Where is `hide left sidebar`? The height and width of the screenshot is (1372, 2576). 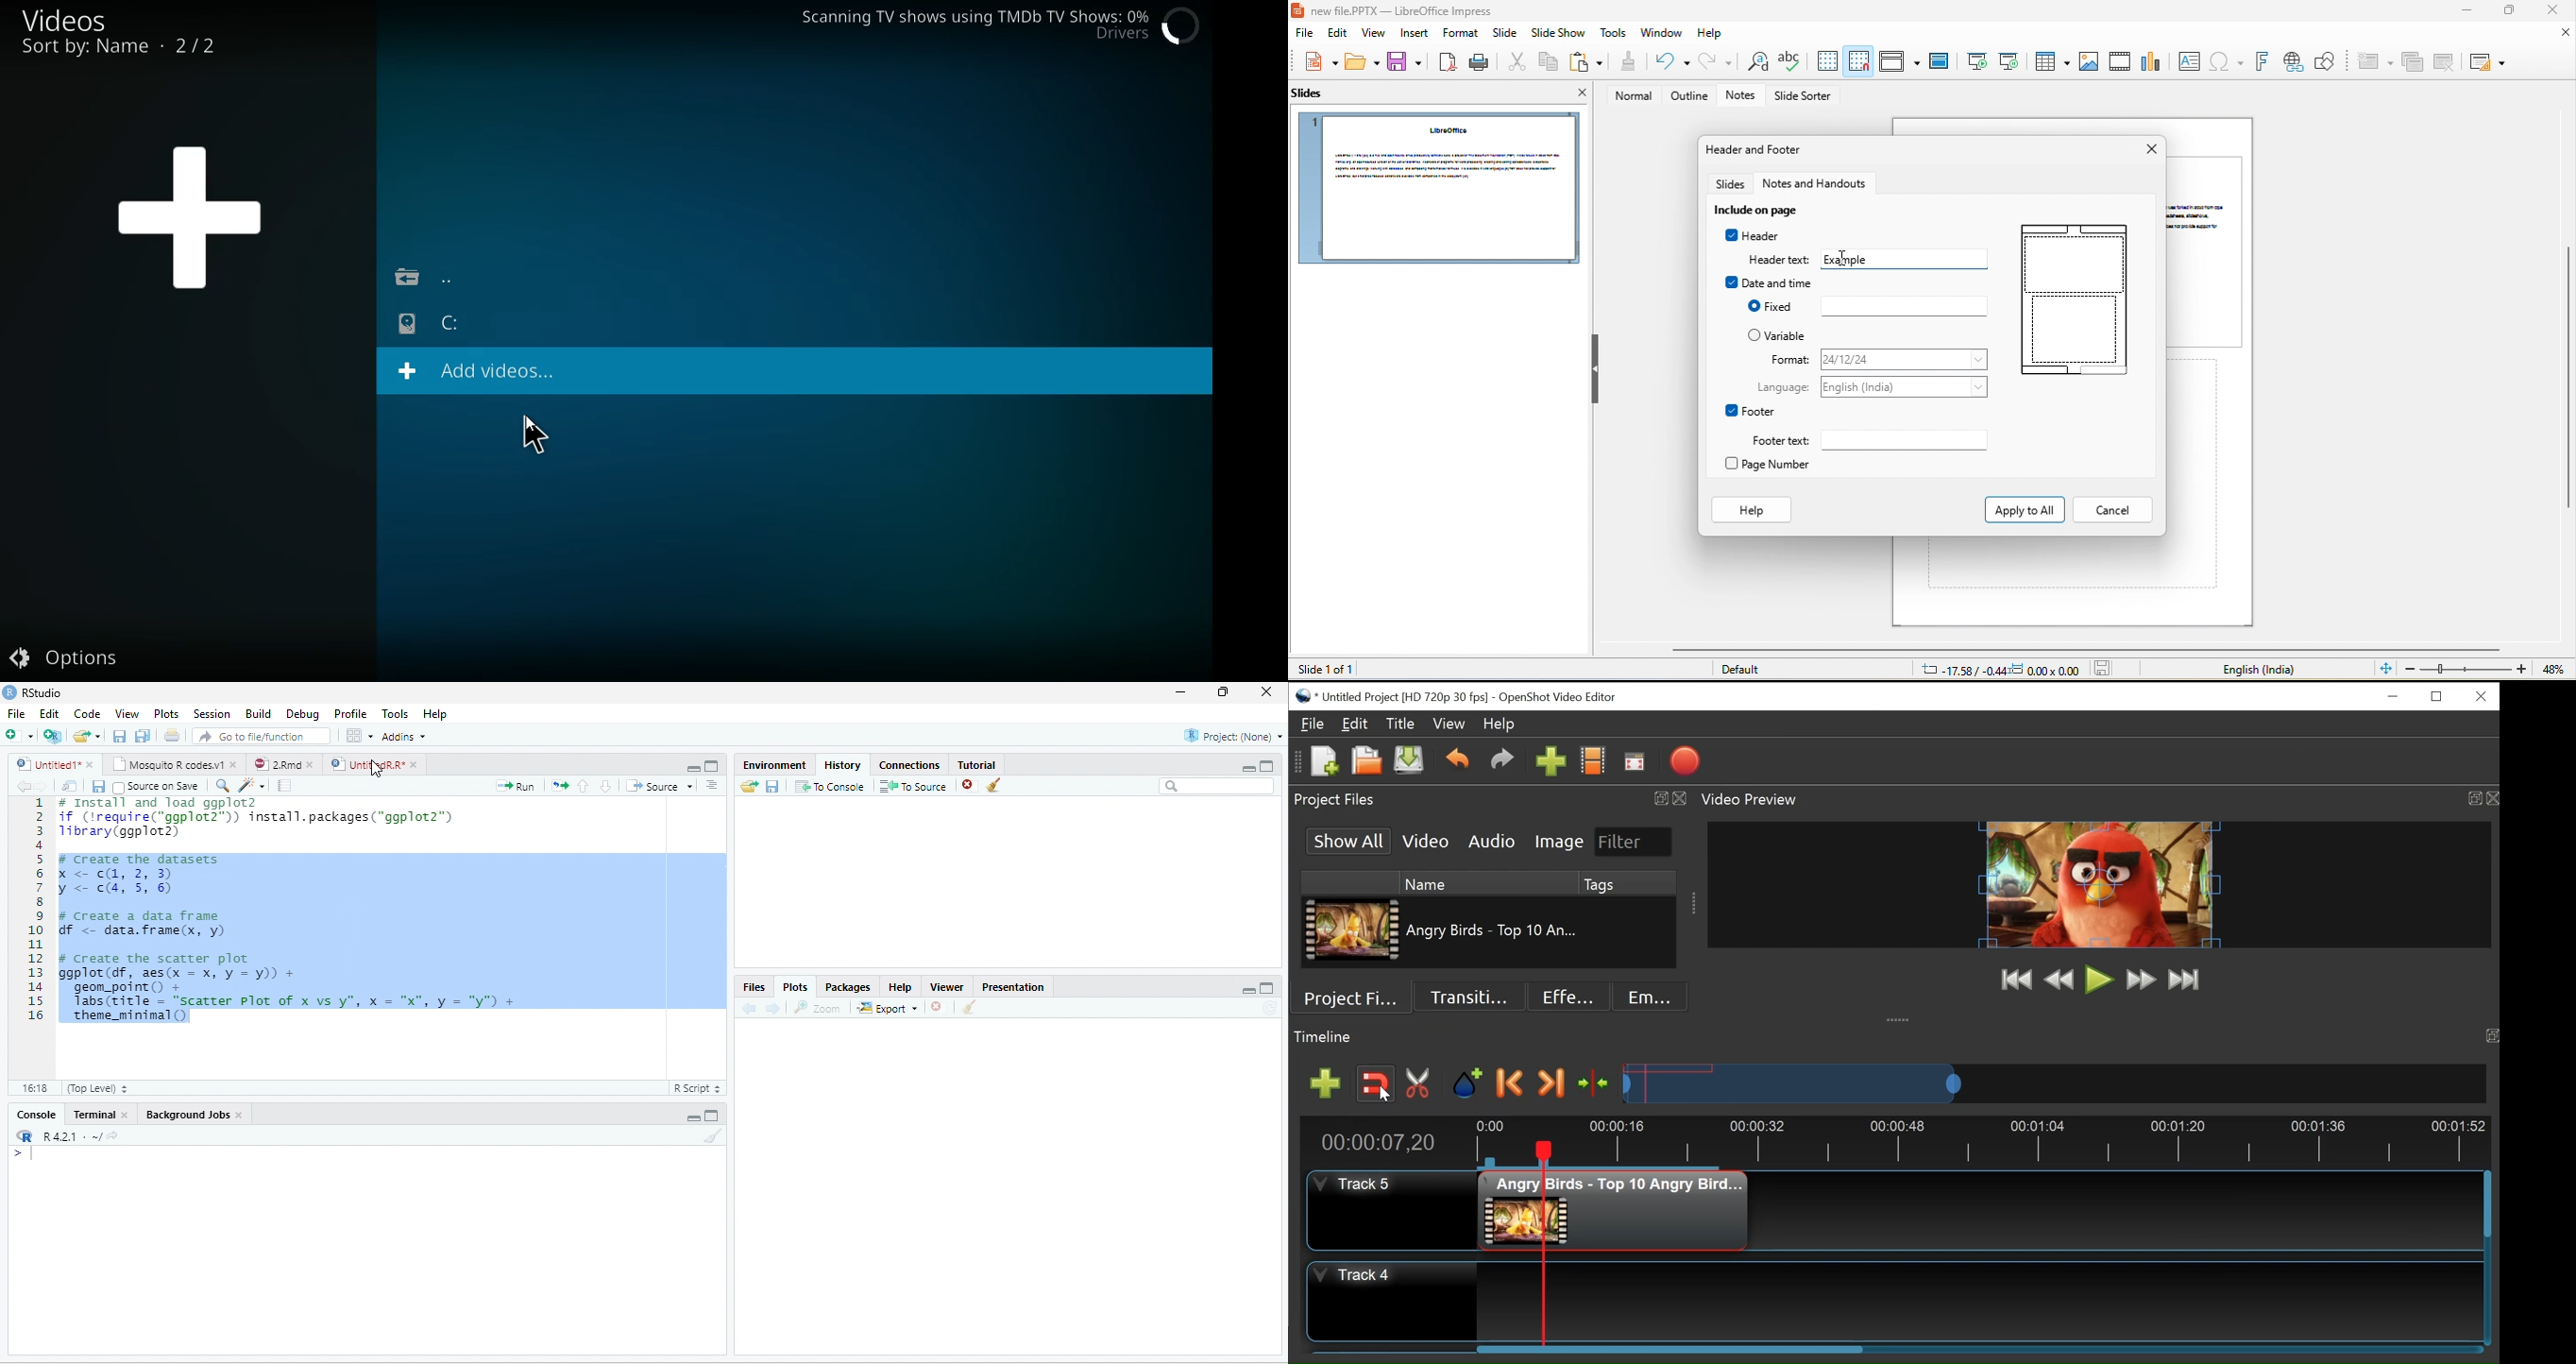 hide left sidebar is located at coordinates (1595, 369).